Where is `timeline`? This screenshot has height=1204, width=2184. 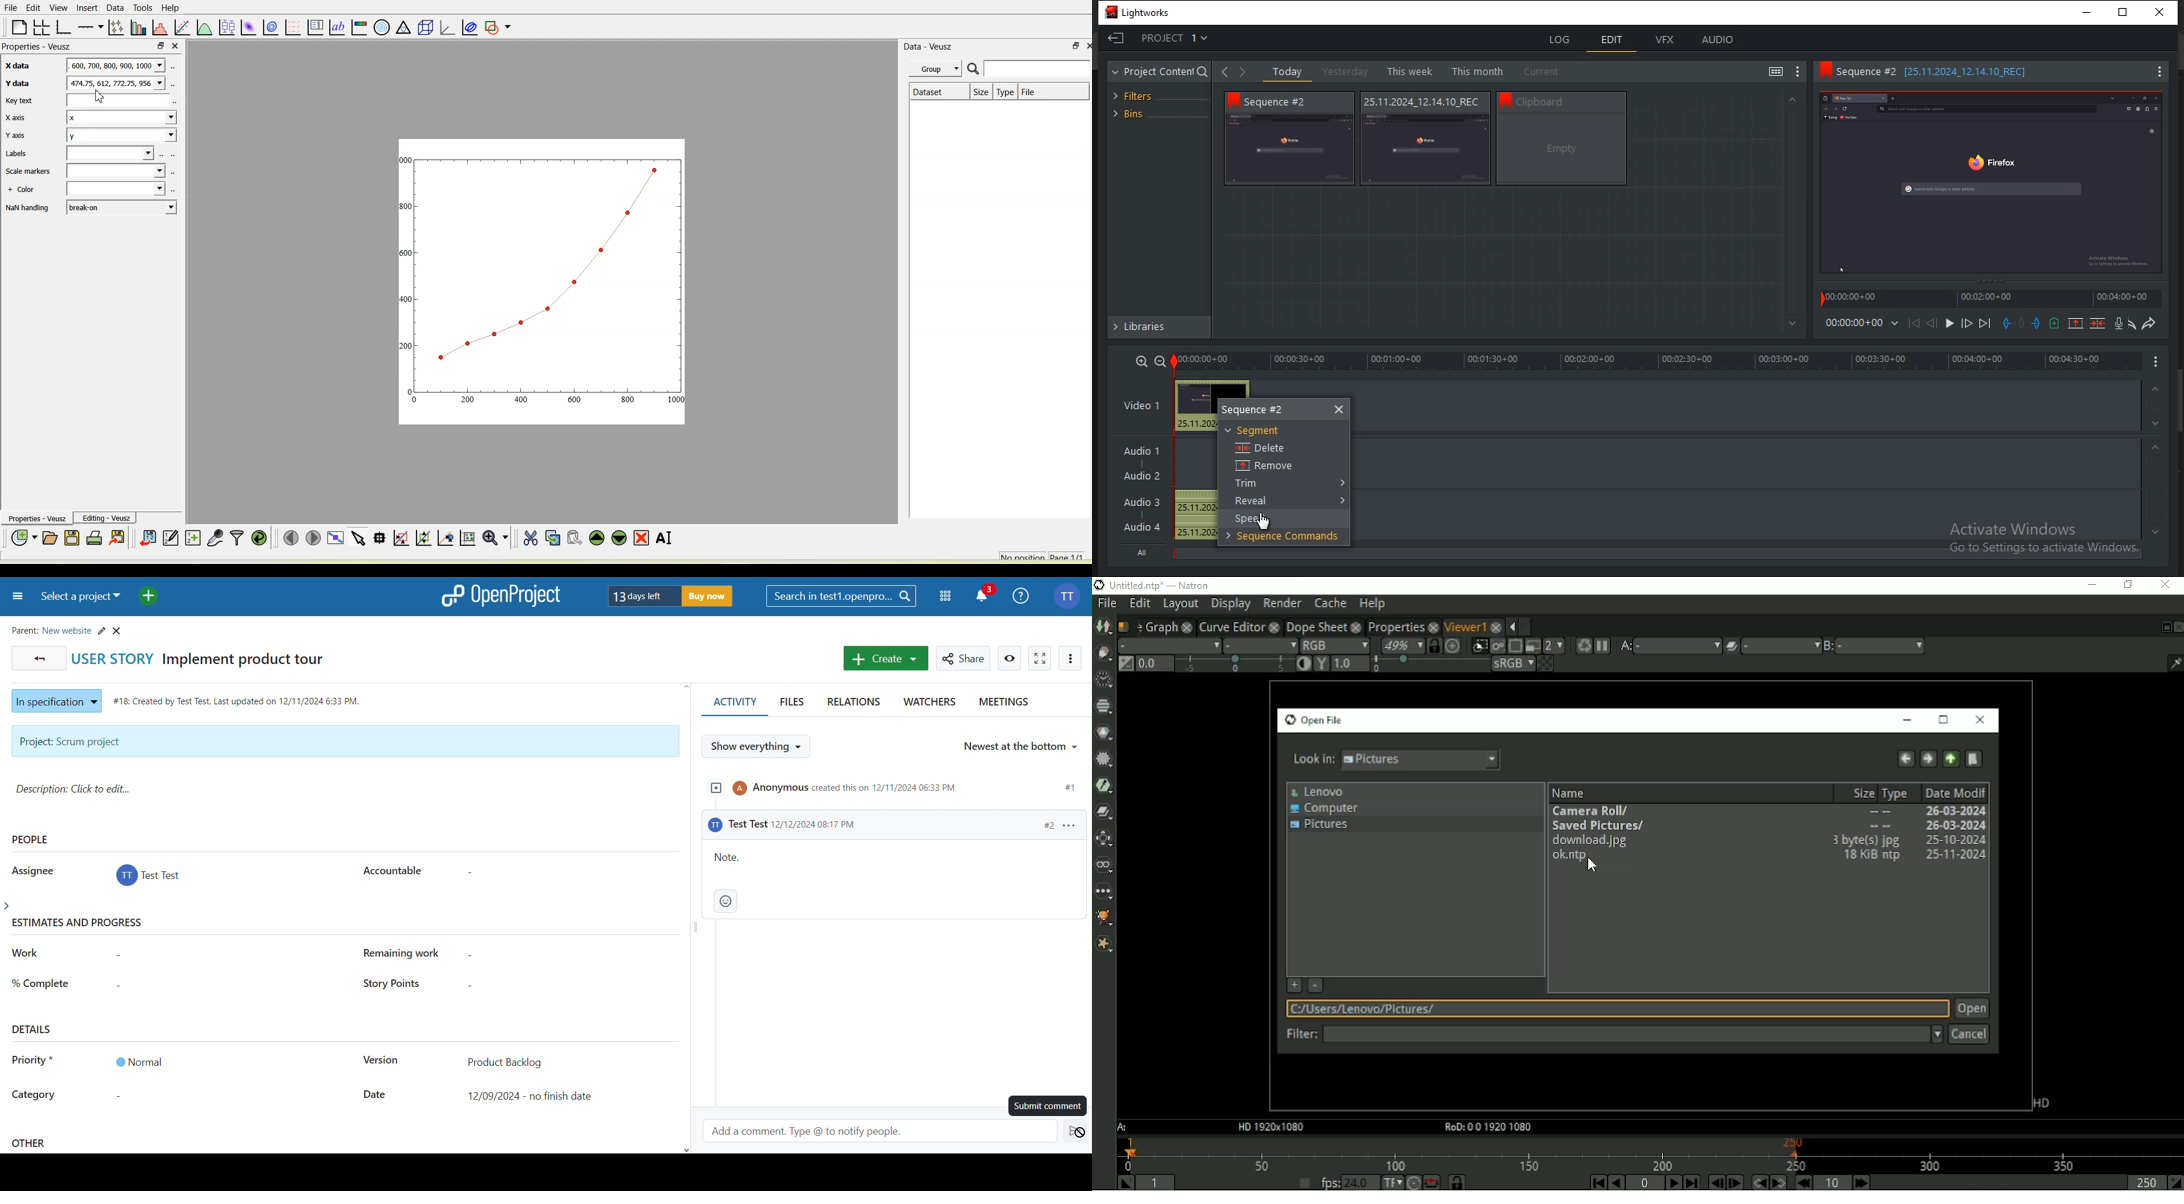 timeline is located at coordinates (1658, 362).